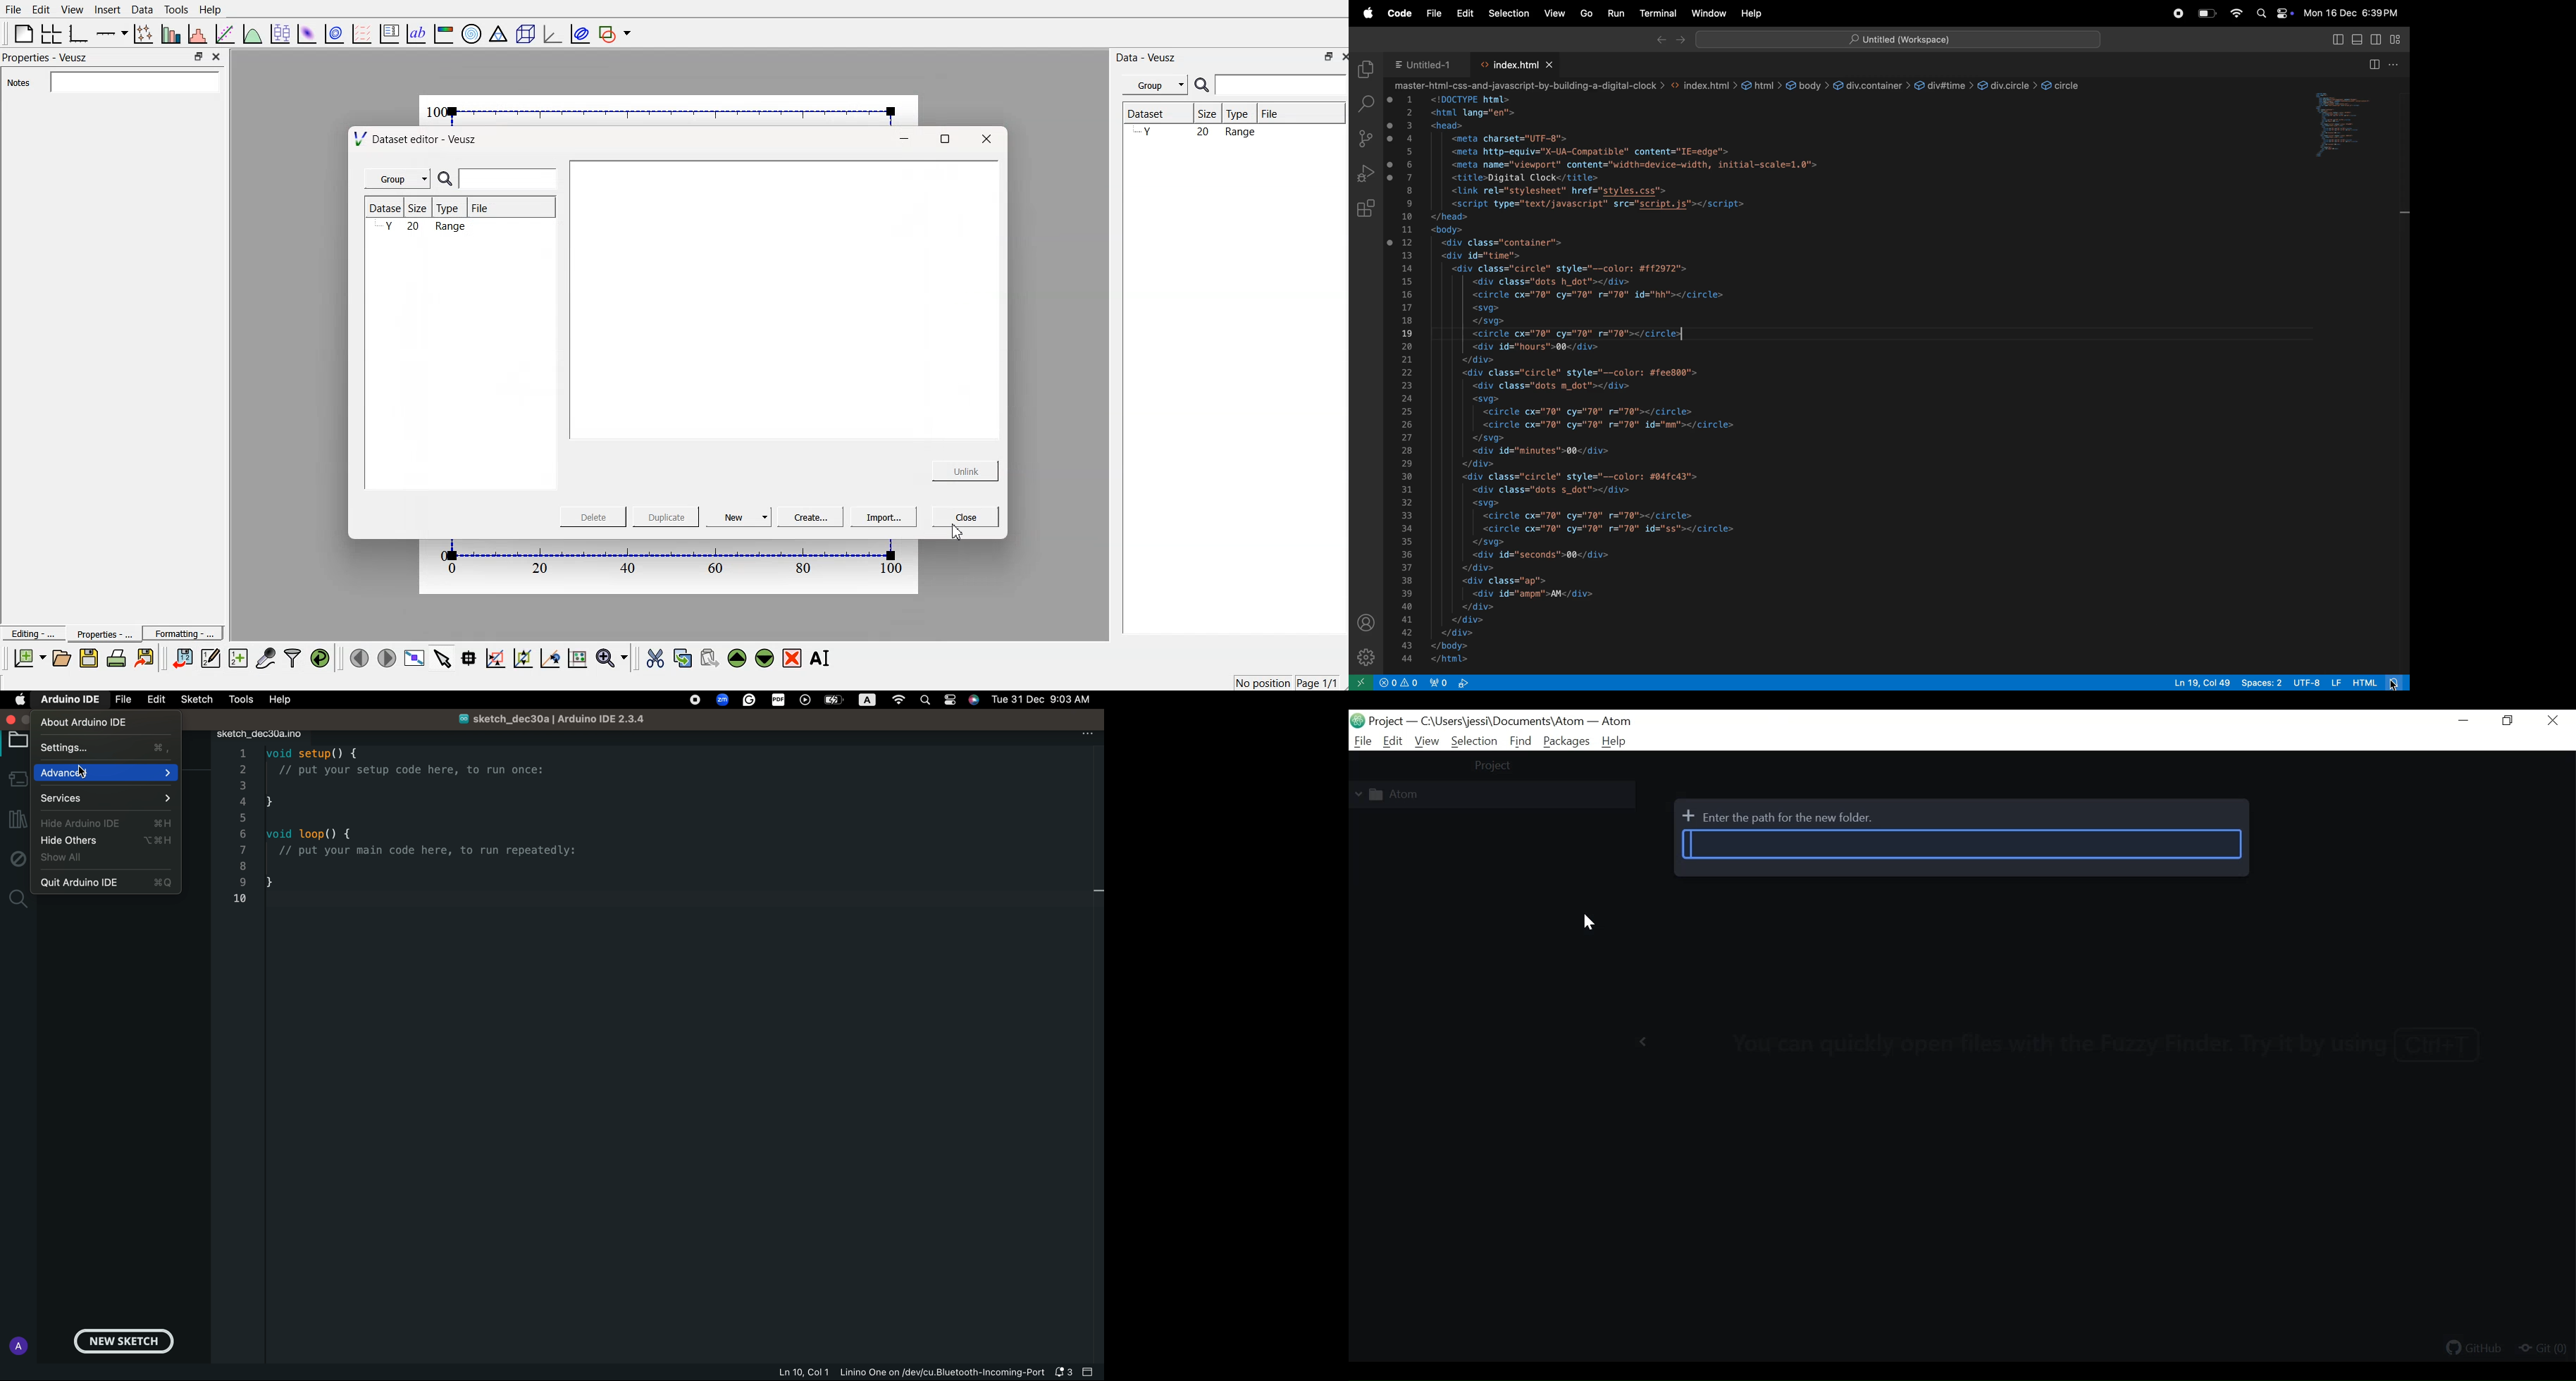 This screenshot has width=2576, height=1400. Describe the element at coordinates (723, 699) in the screenshot. I see `Zoom` at that location.